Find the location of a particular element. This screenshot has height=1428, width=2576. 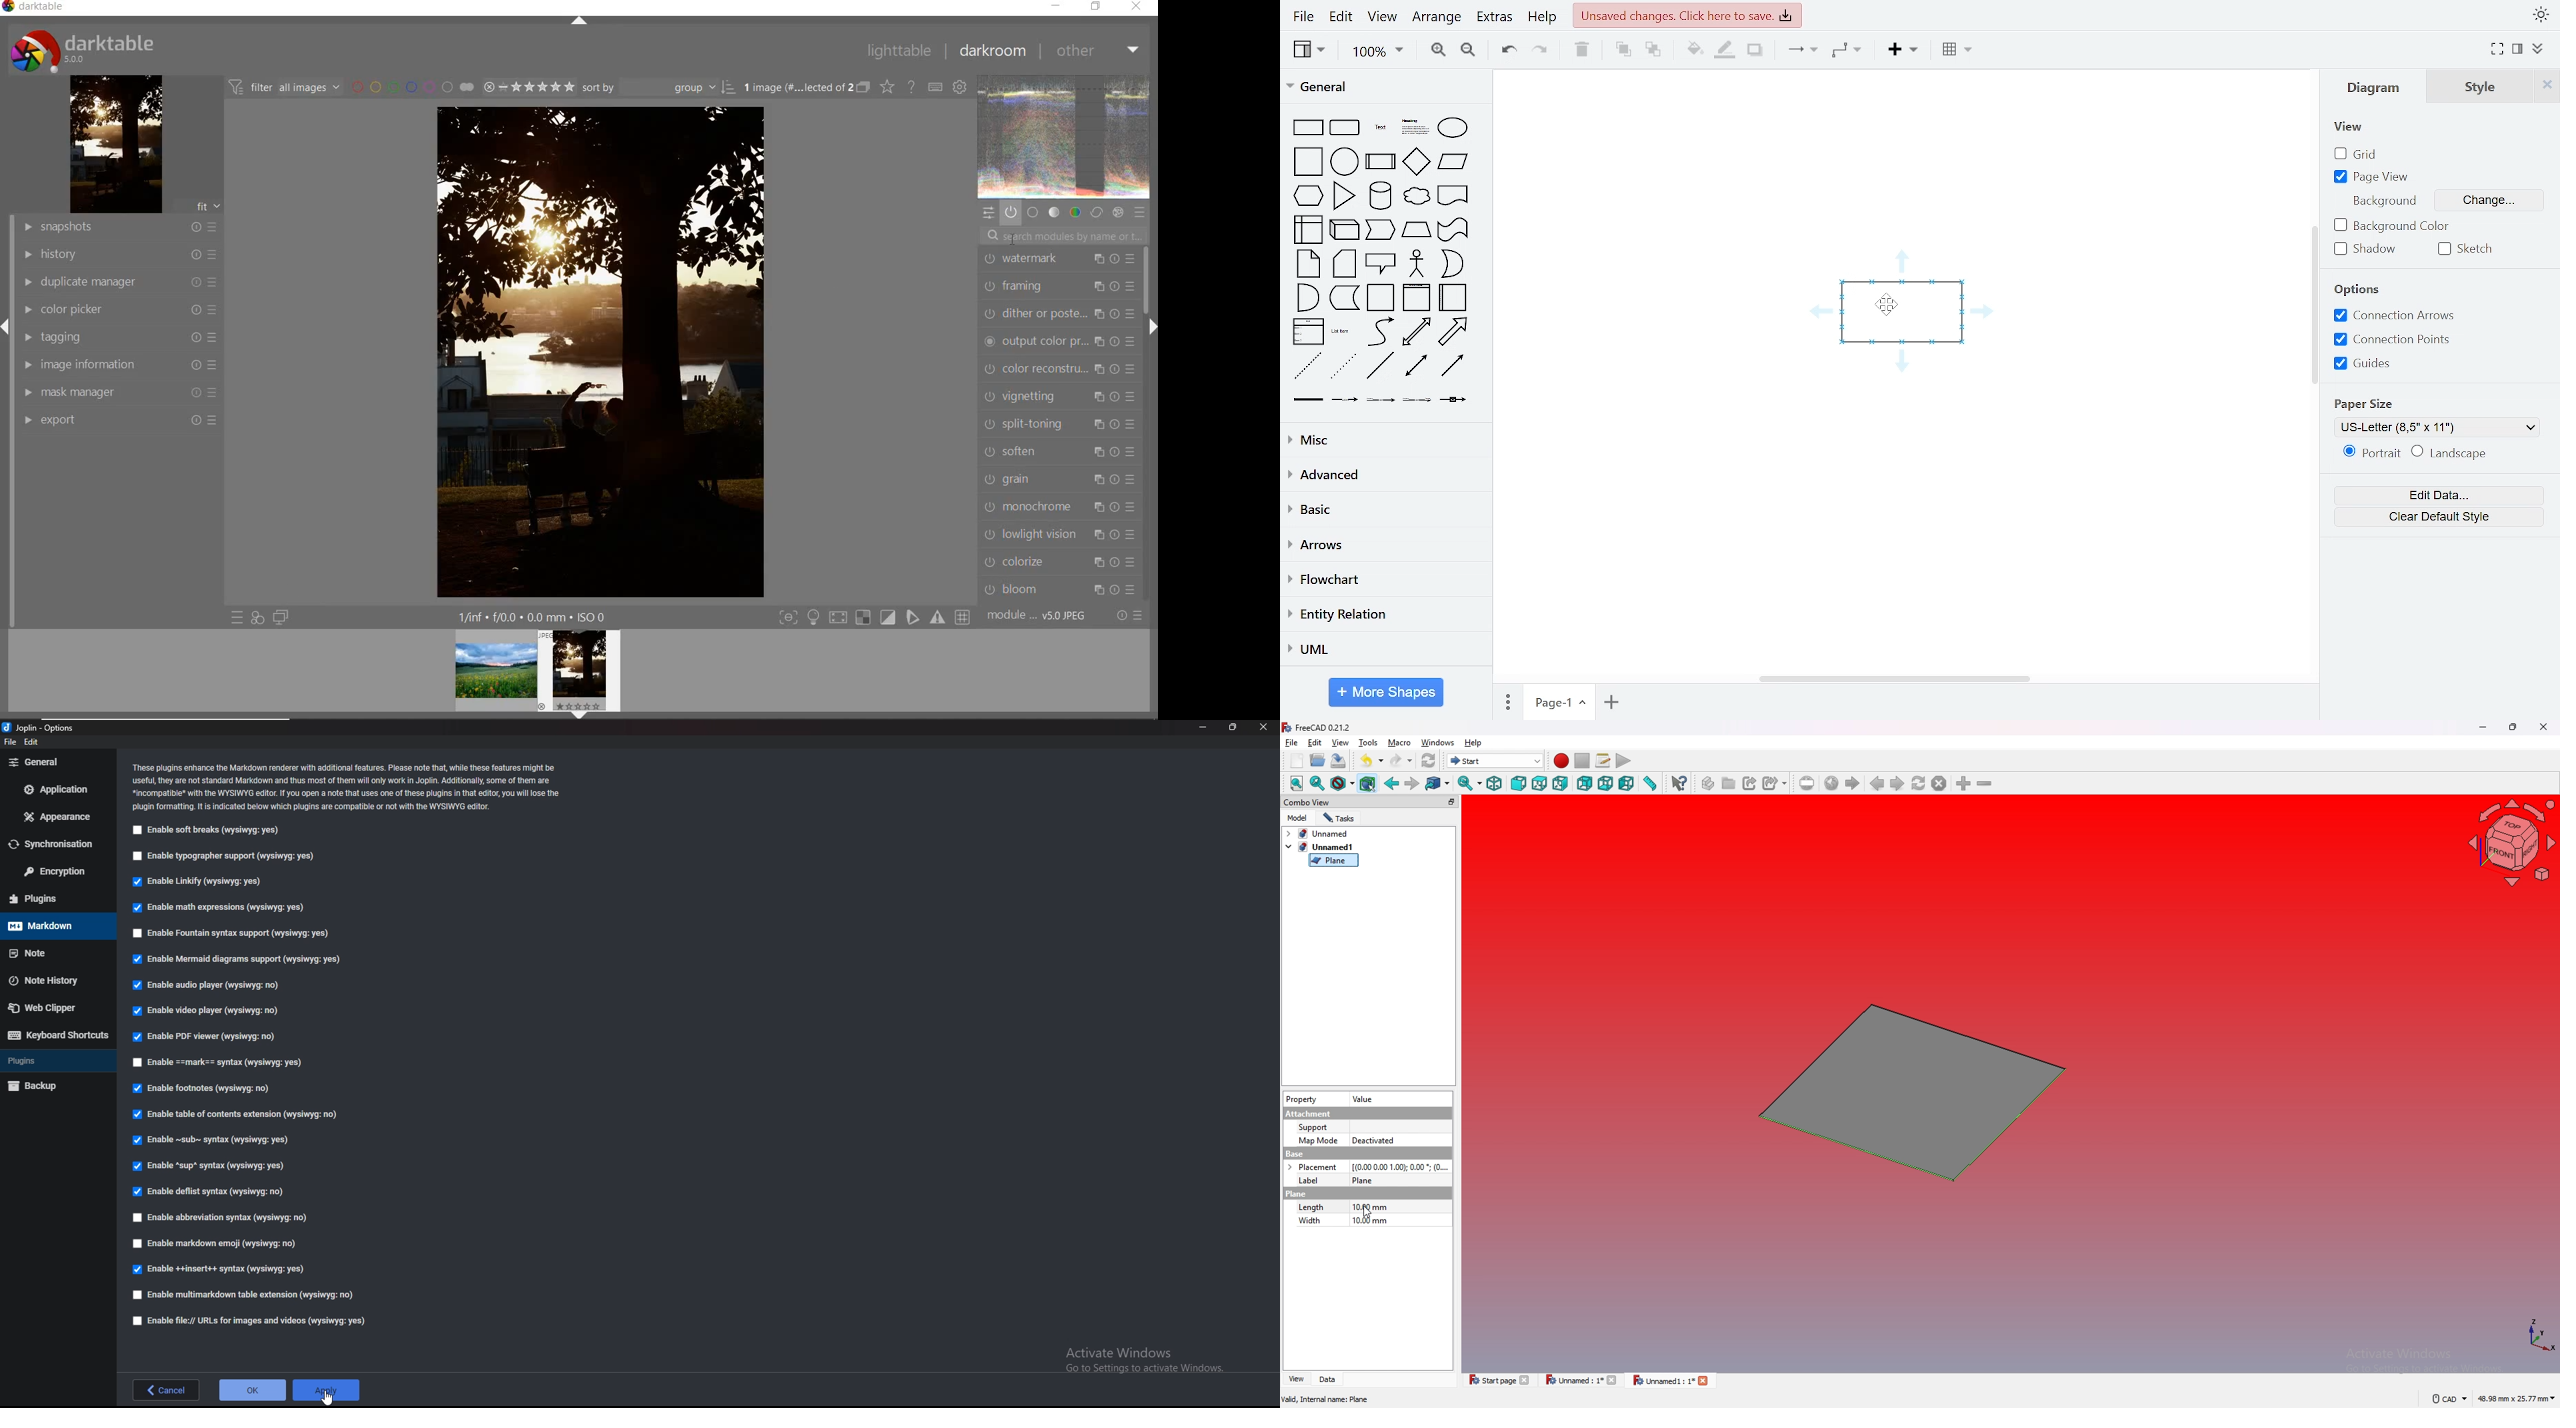

file is located at coordinates (1302, 16).